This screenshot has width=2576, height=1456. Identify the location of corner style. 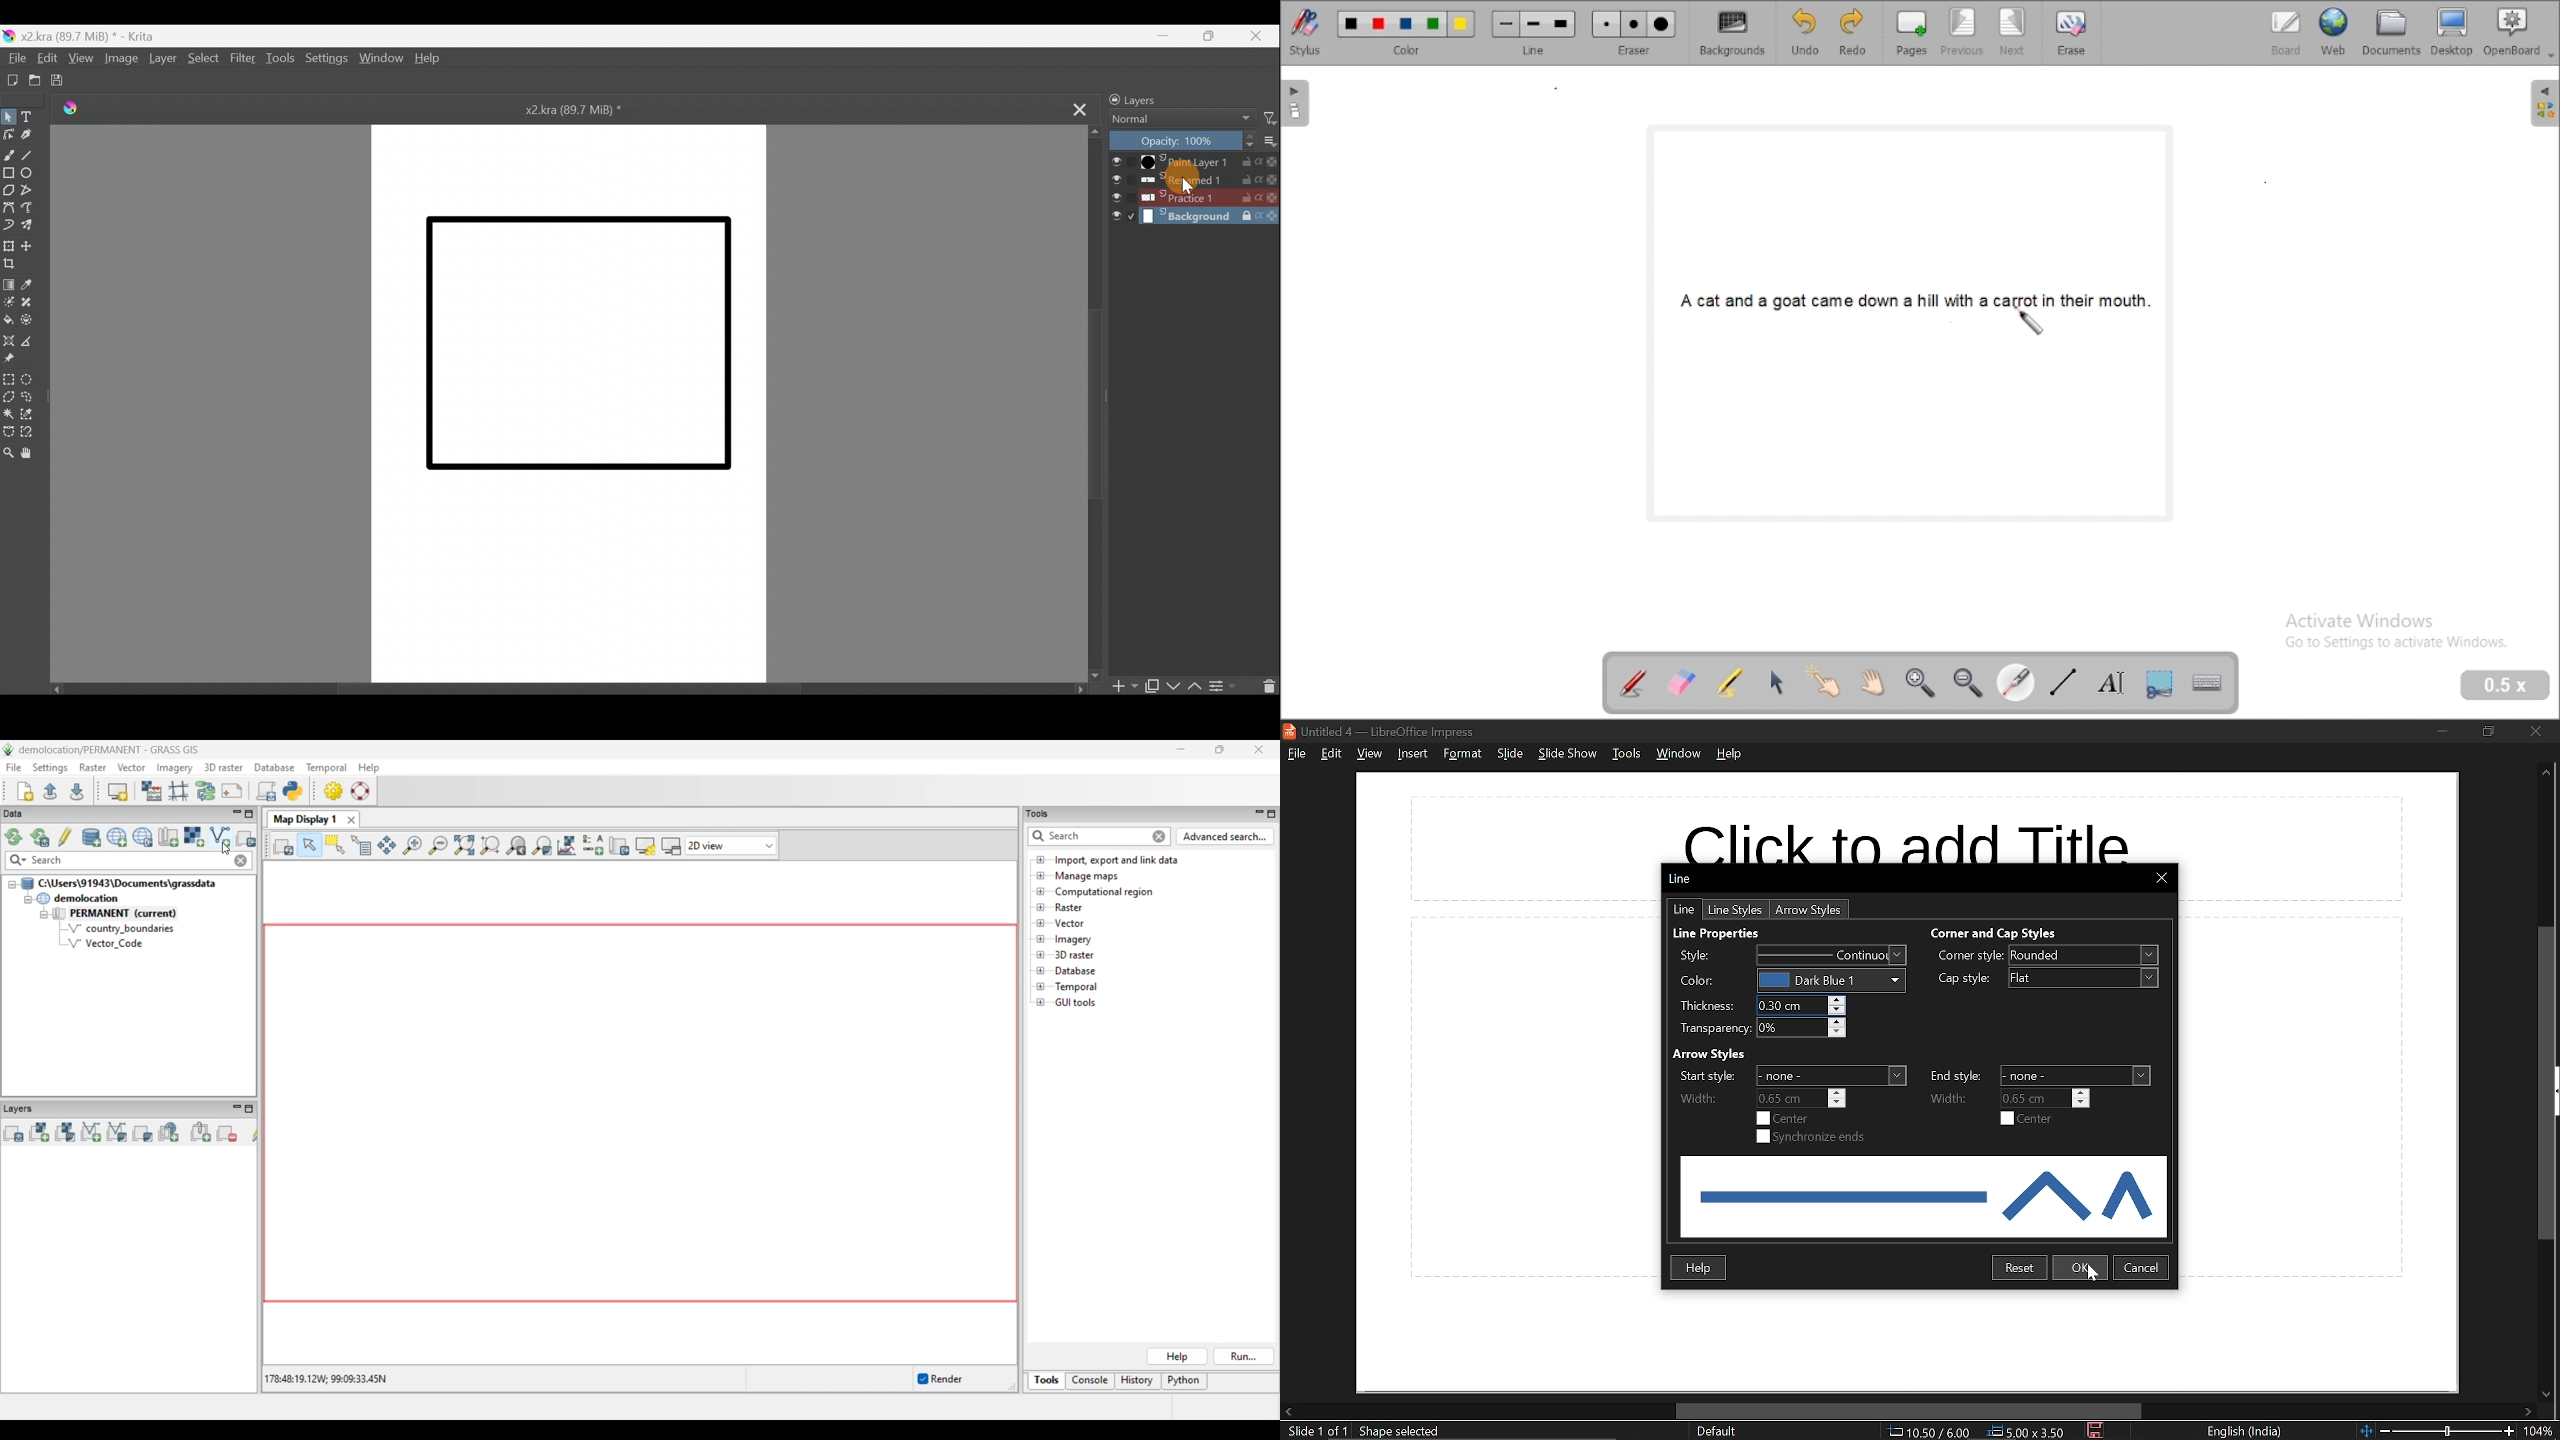
(2082, 955).